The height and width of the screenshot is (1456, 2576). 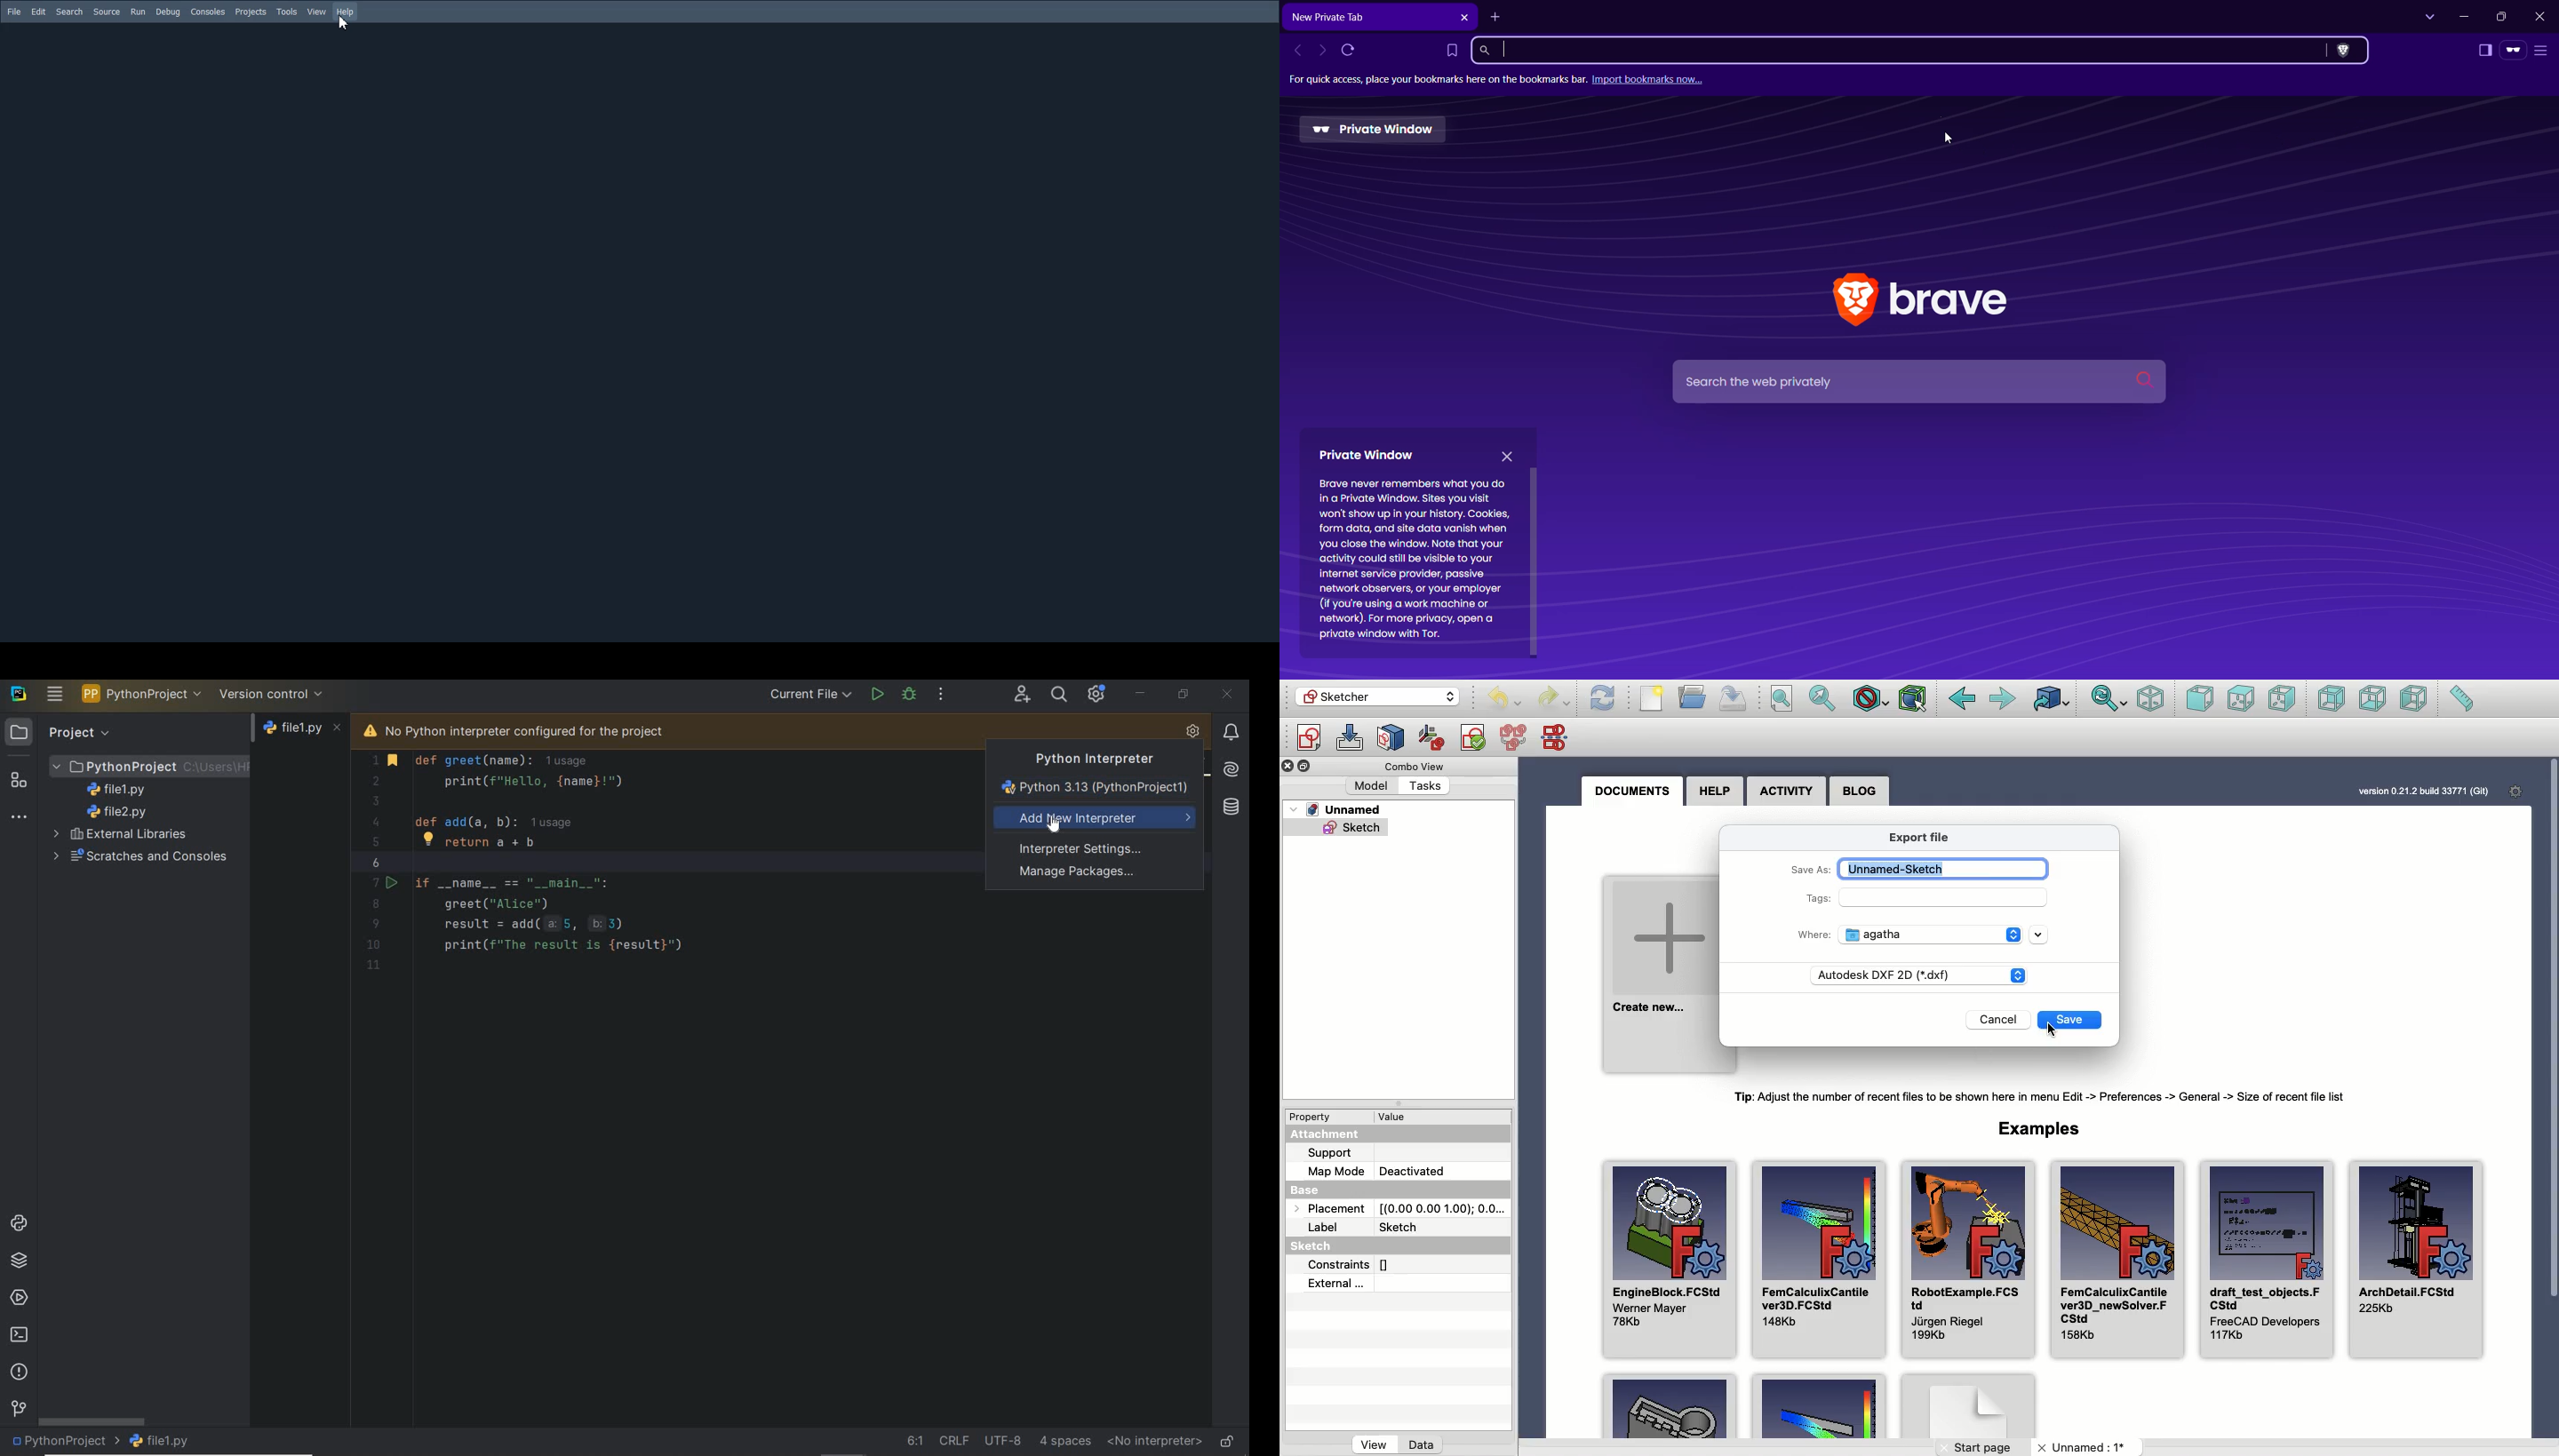 What do you see at coordinates (272, 694) in the screenshot?
I see `version control` at bounding box center [272, 694].